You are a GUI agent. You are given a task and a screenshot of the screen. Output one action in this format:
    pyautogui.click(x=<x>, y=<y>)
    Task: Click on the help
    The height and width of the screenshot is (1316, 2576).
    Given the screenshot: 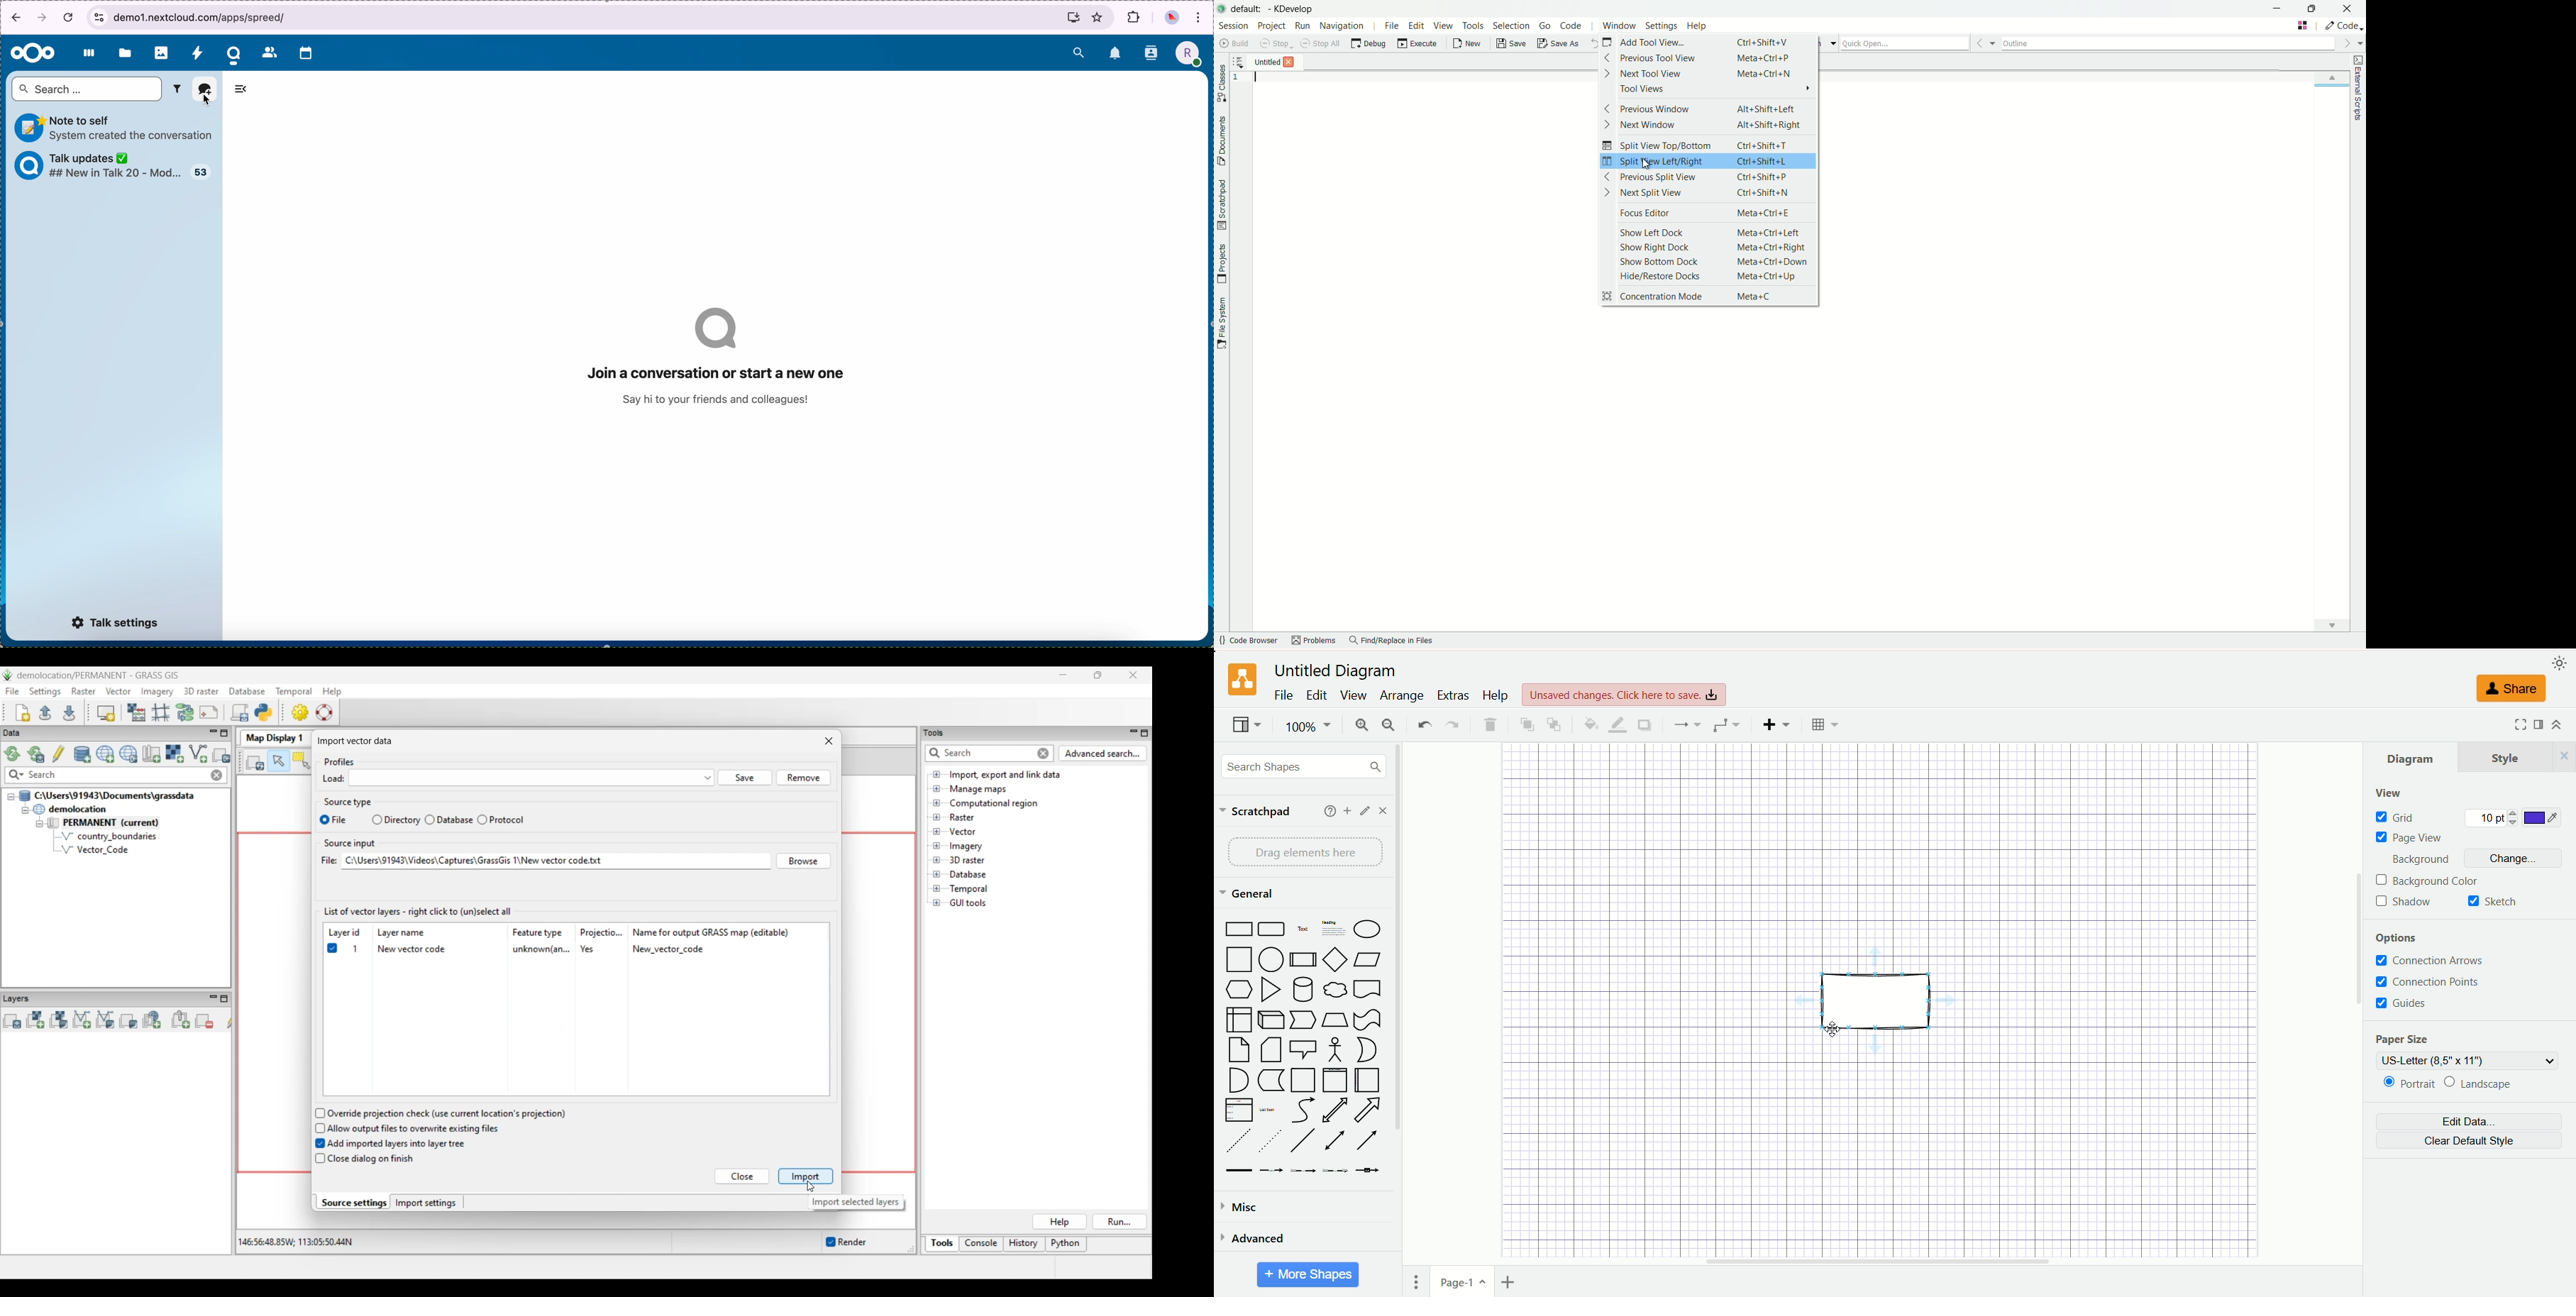 What is the action you would take?
    pyautogui.click(x=1326, y=810)
    